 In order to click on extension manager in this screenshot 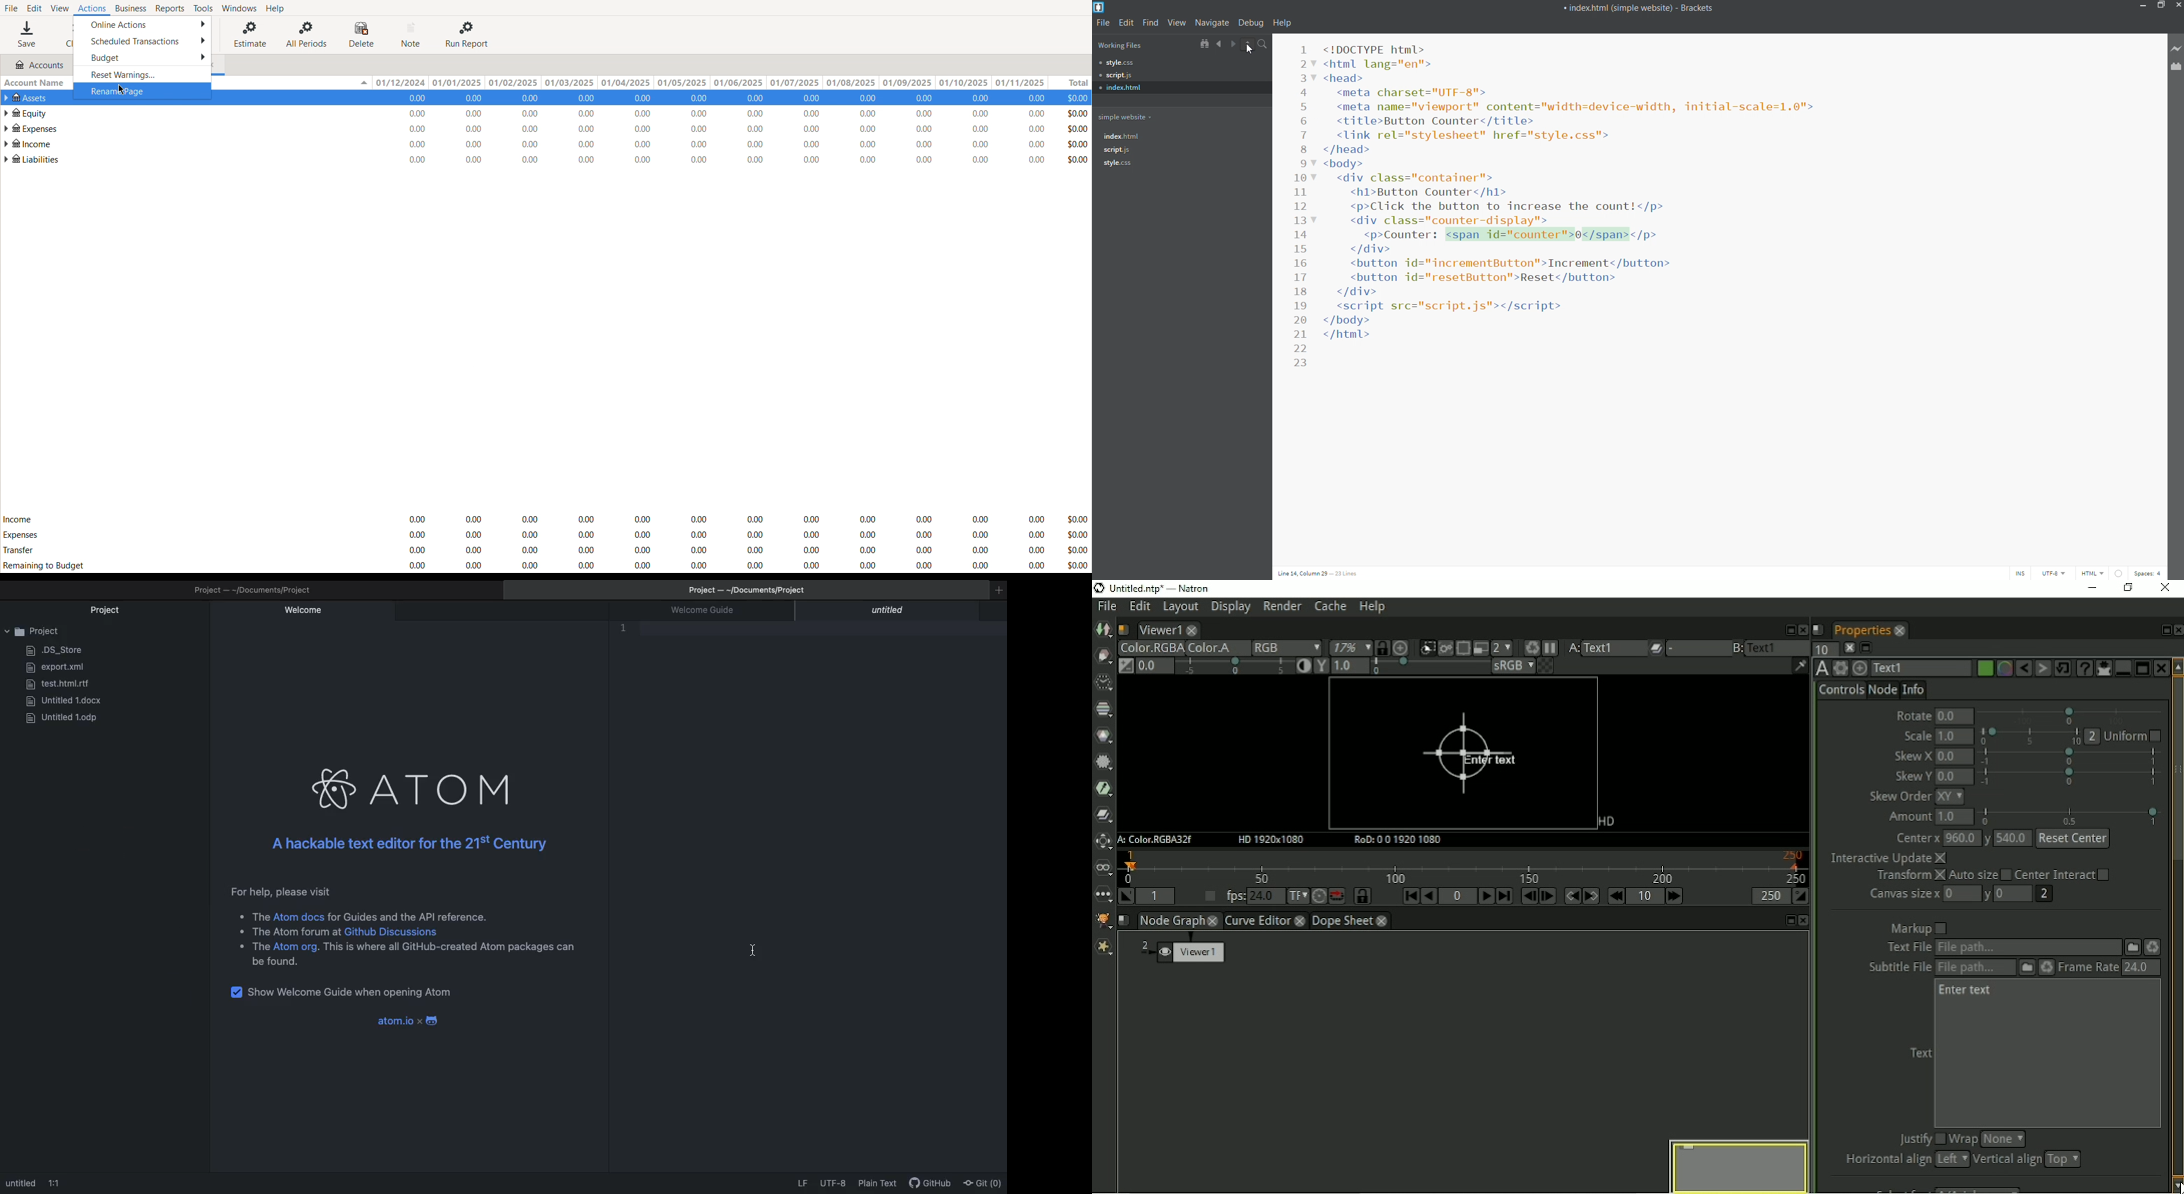, I will do `click(2177, 70)`.